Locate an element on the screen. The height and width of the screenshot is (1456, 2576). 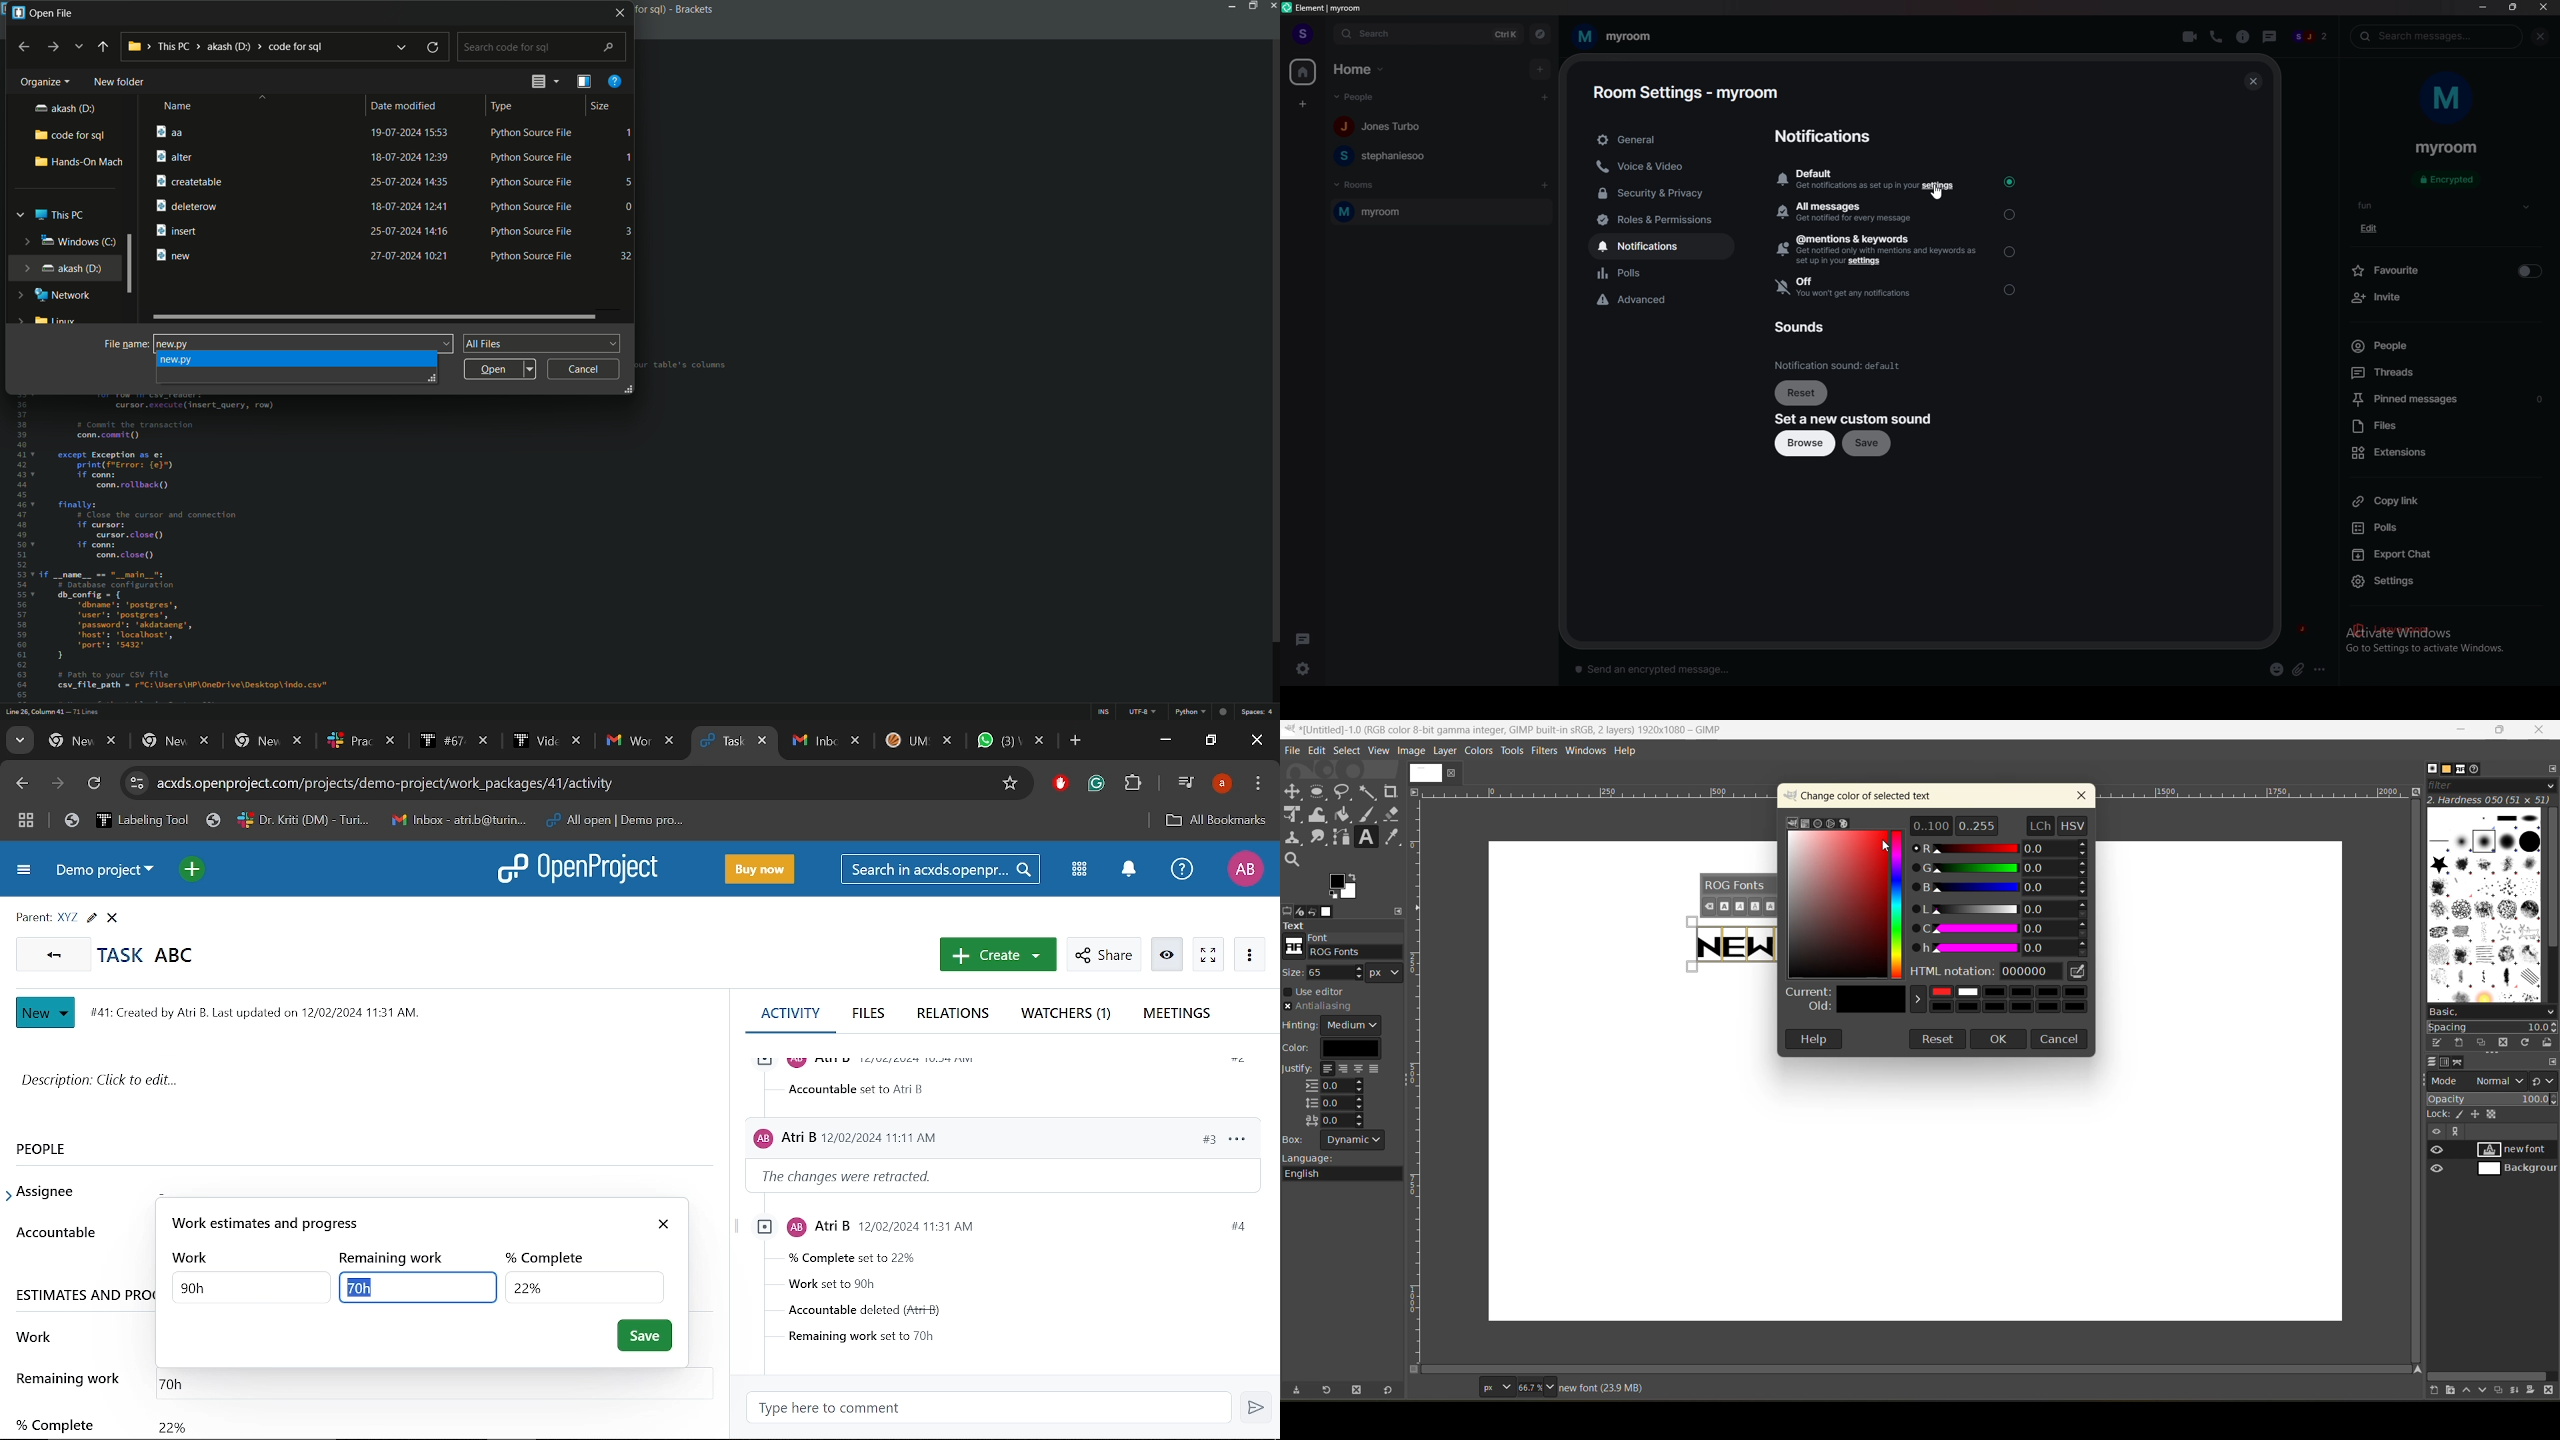
close info is located at coordinates (2538, 37).